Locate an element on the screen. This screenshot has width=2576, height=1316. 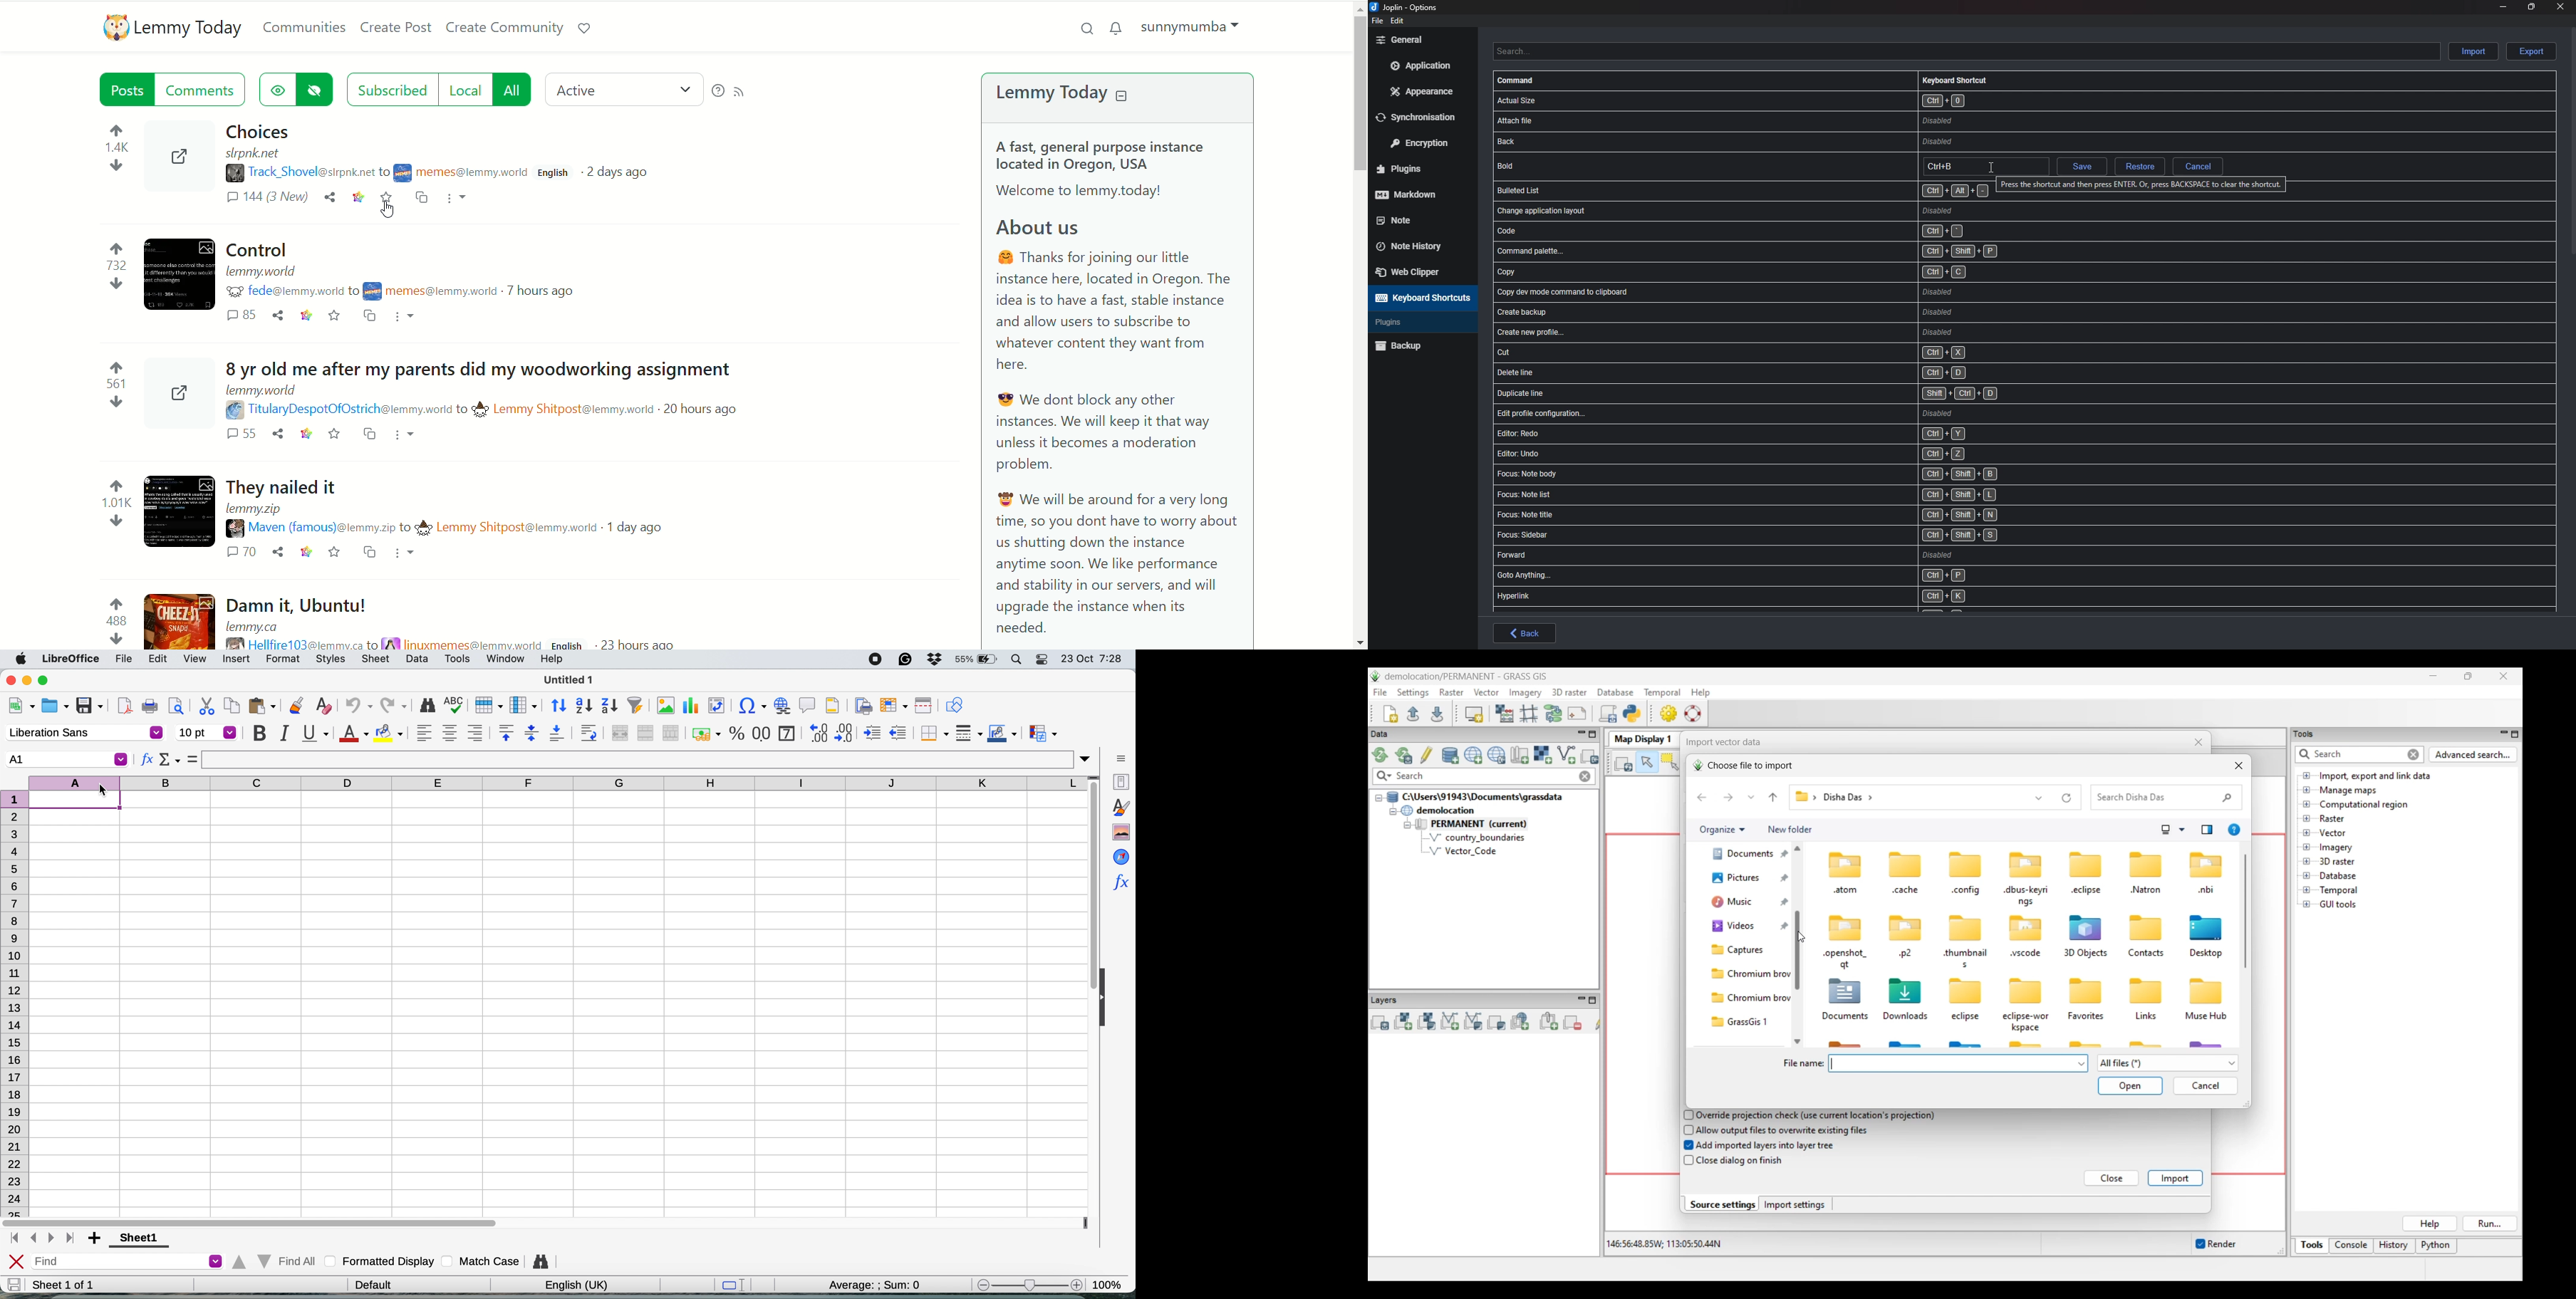
select is located at coordinates (193, 760).